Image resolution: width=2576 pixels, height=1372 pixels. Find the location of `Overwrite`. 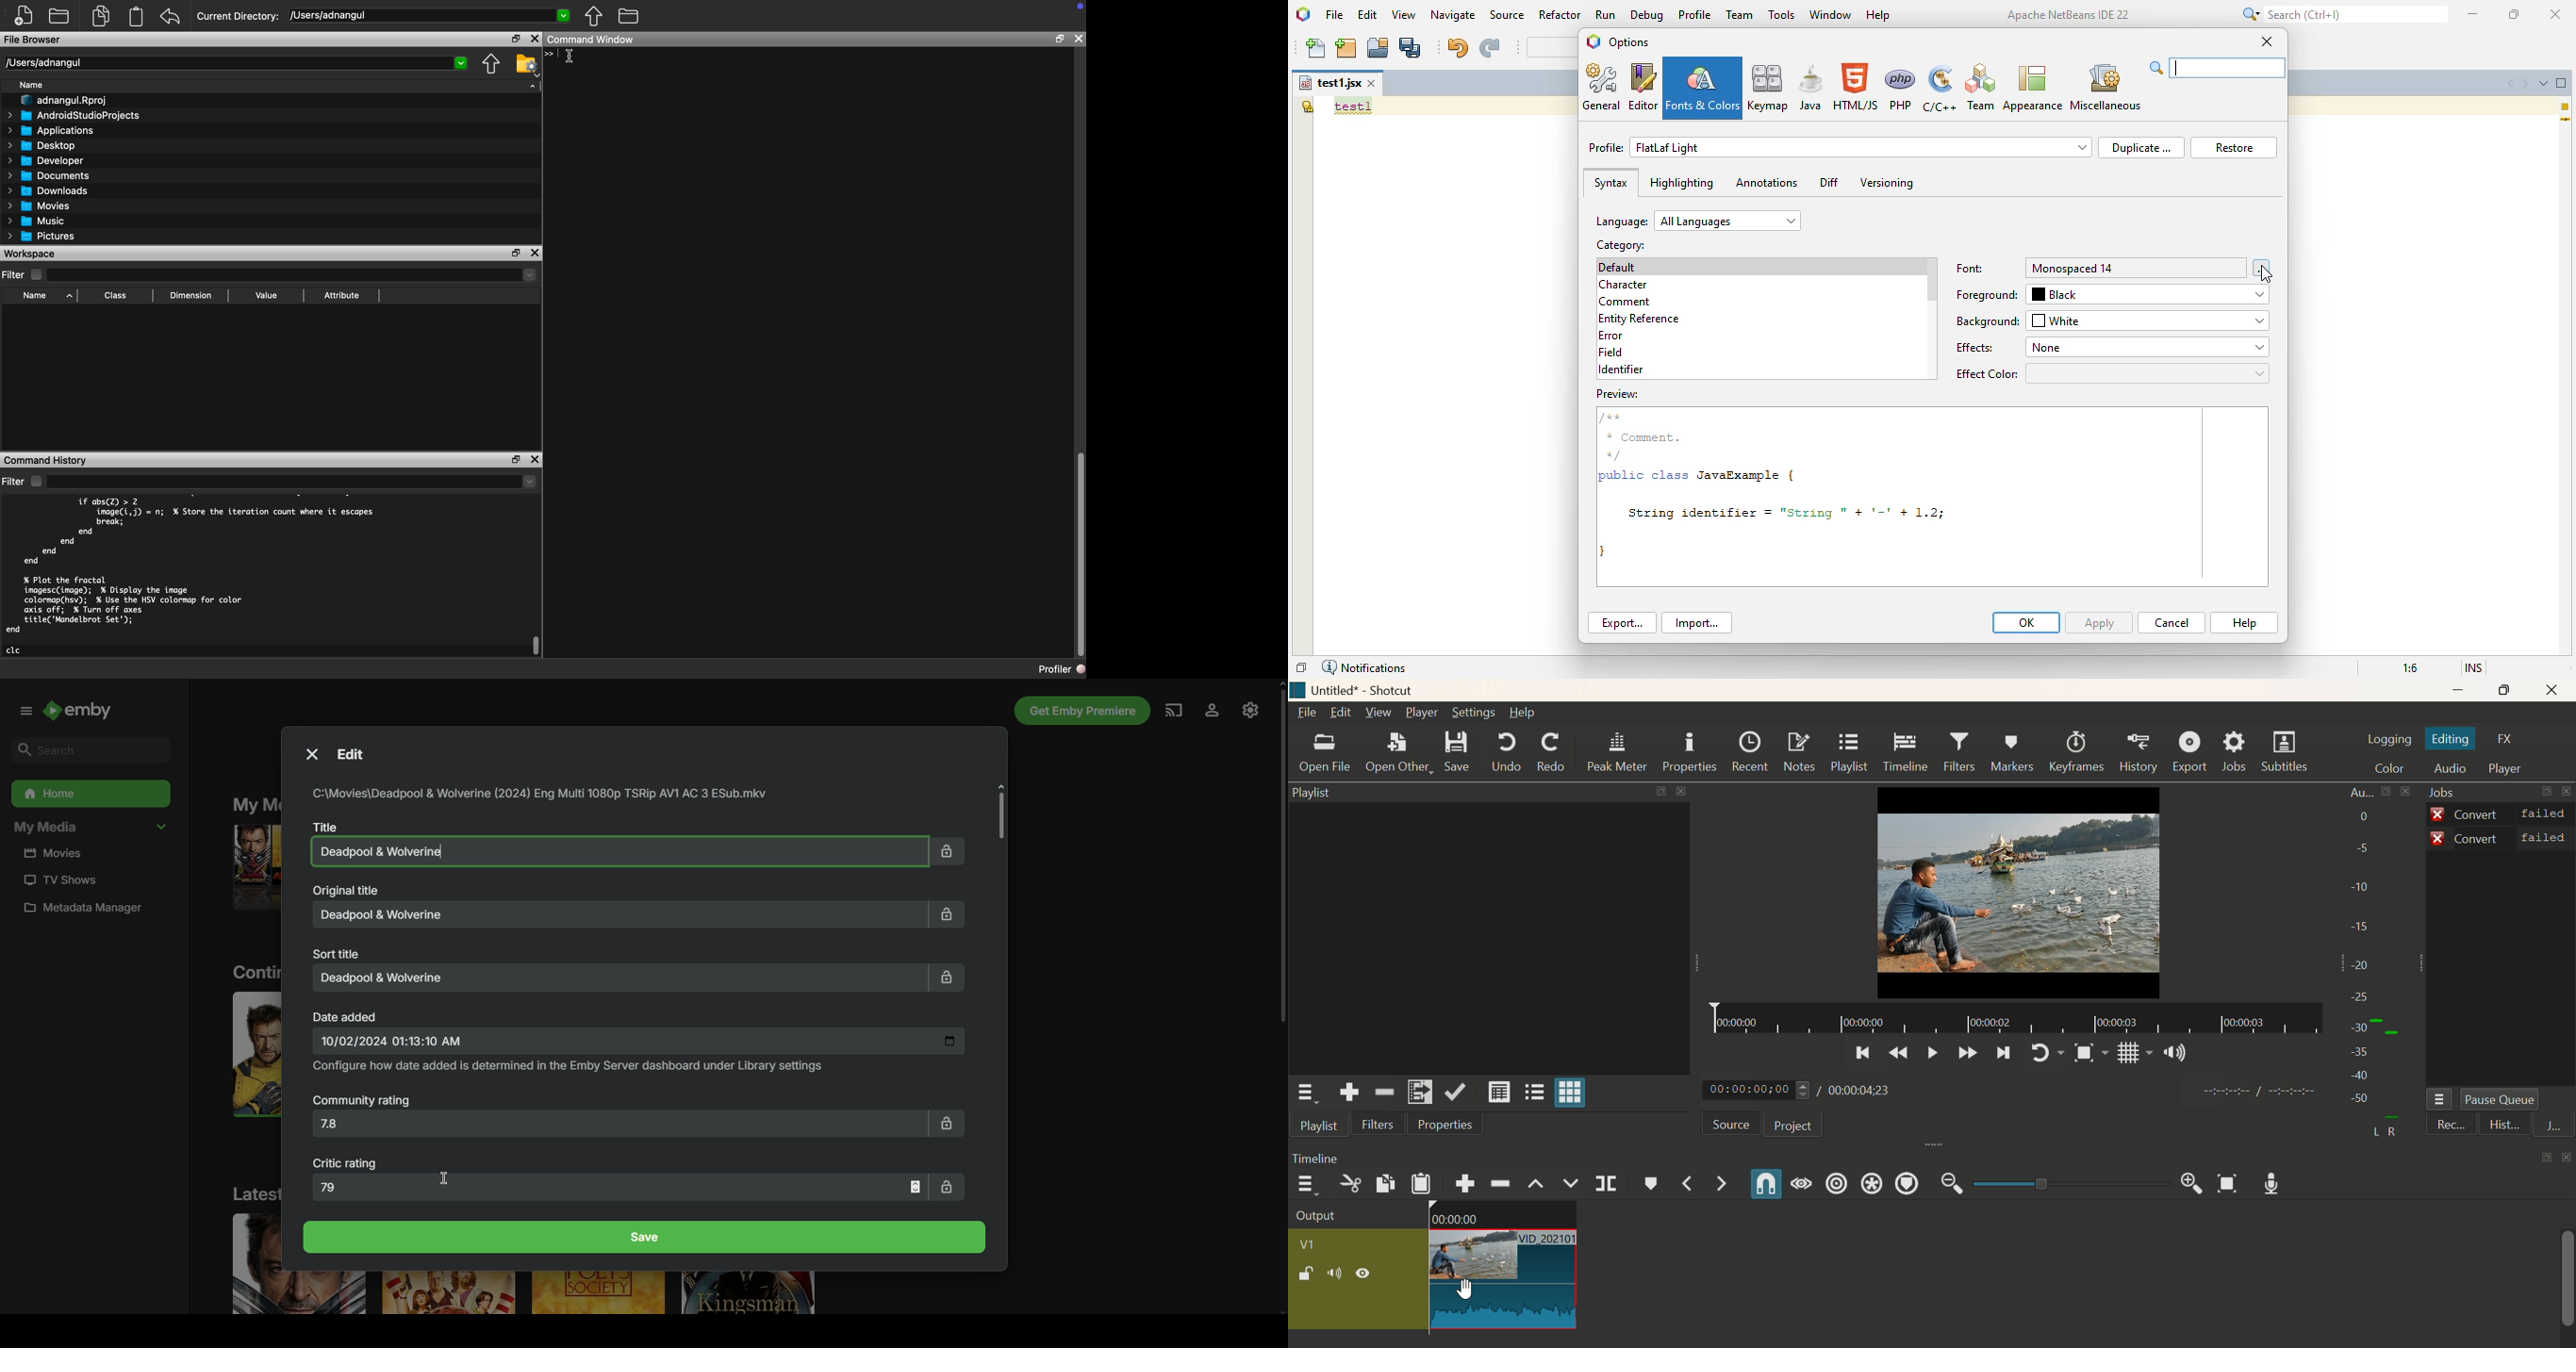

Overwrite is located at coordinates (1572, 1184).